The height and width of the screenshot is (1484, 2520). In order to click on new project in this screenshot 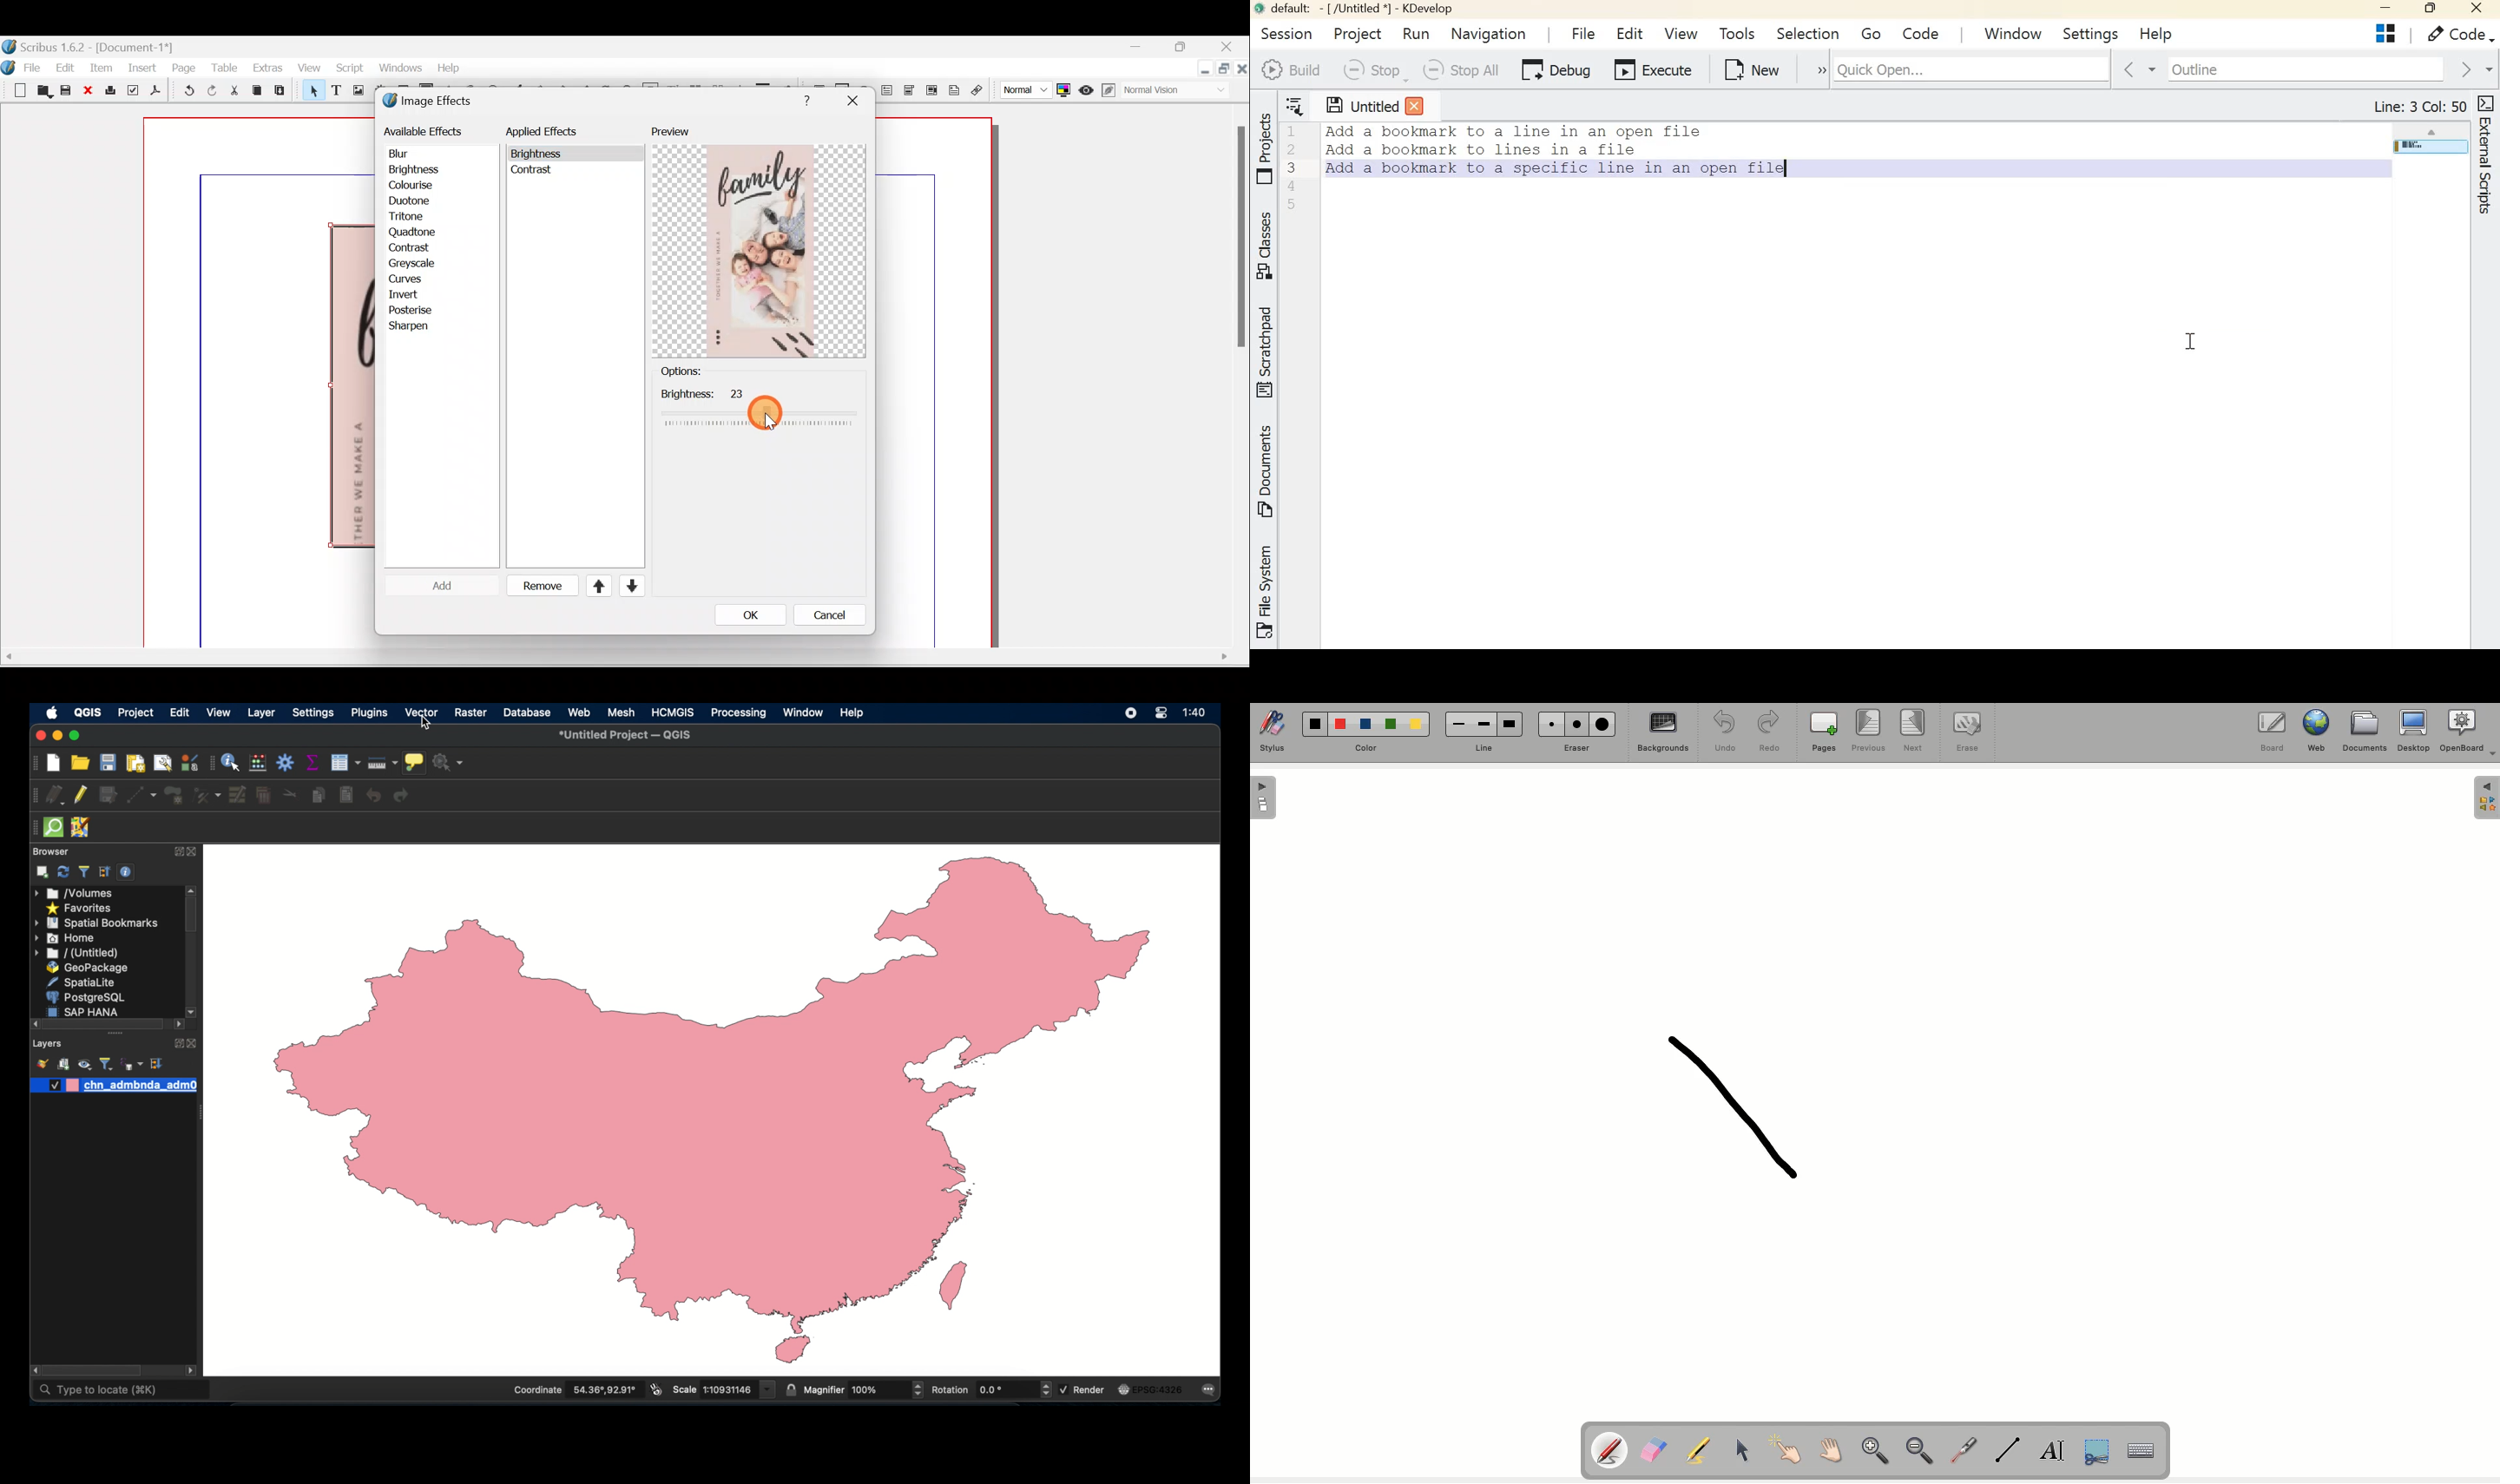, I will do `click(54, 763)`.